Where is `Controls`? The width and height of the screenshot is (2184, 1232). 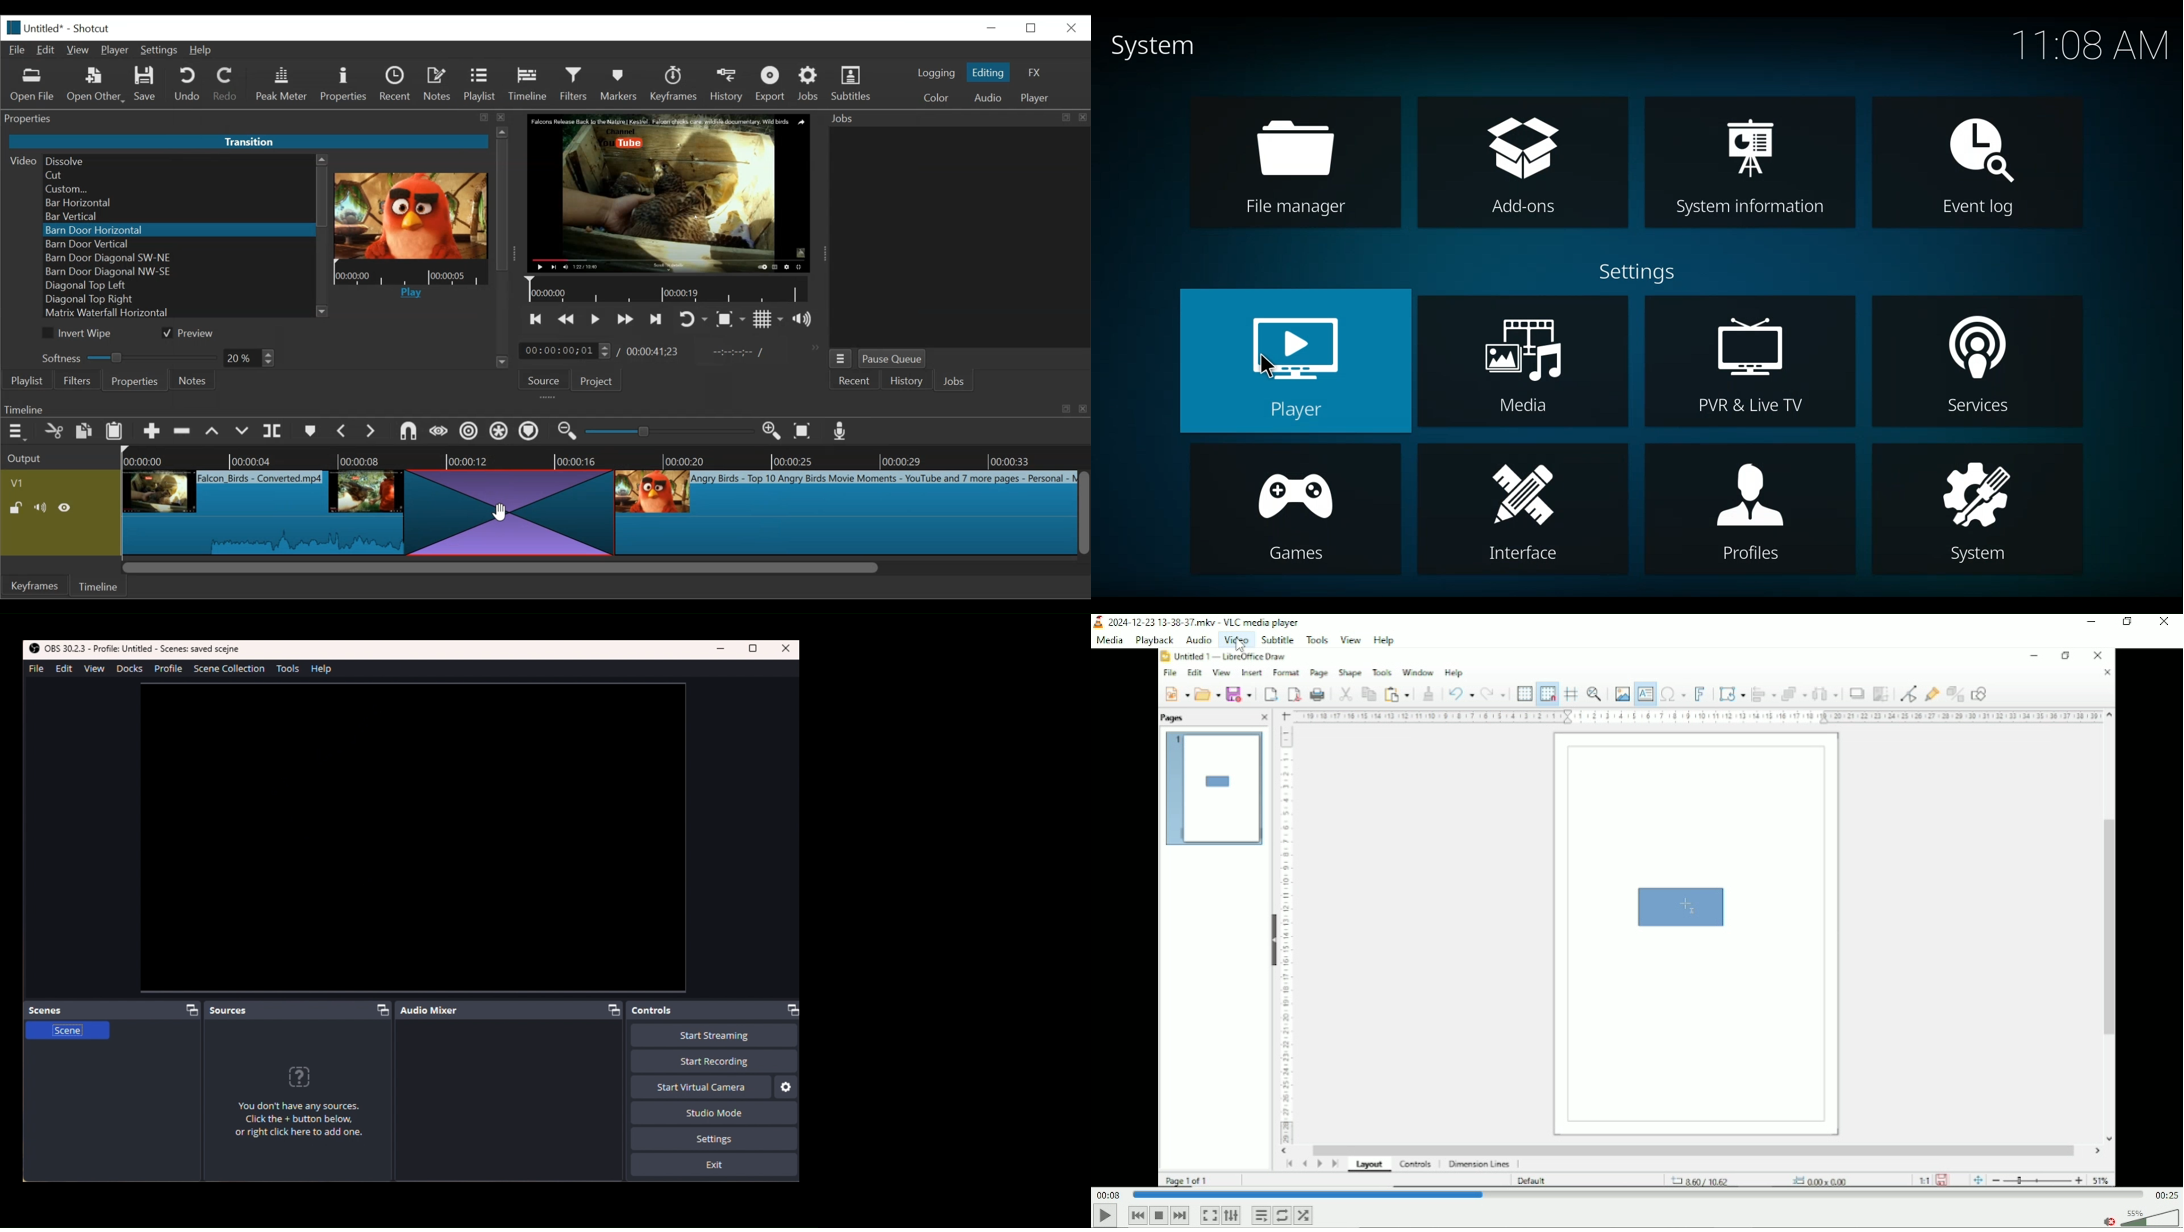 Controls is located at coordinates (717, 1010).